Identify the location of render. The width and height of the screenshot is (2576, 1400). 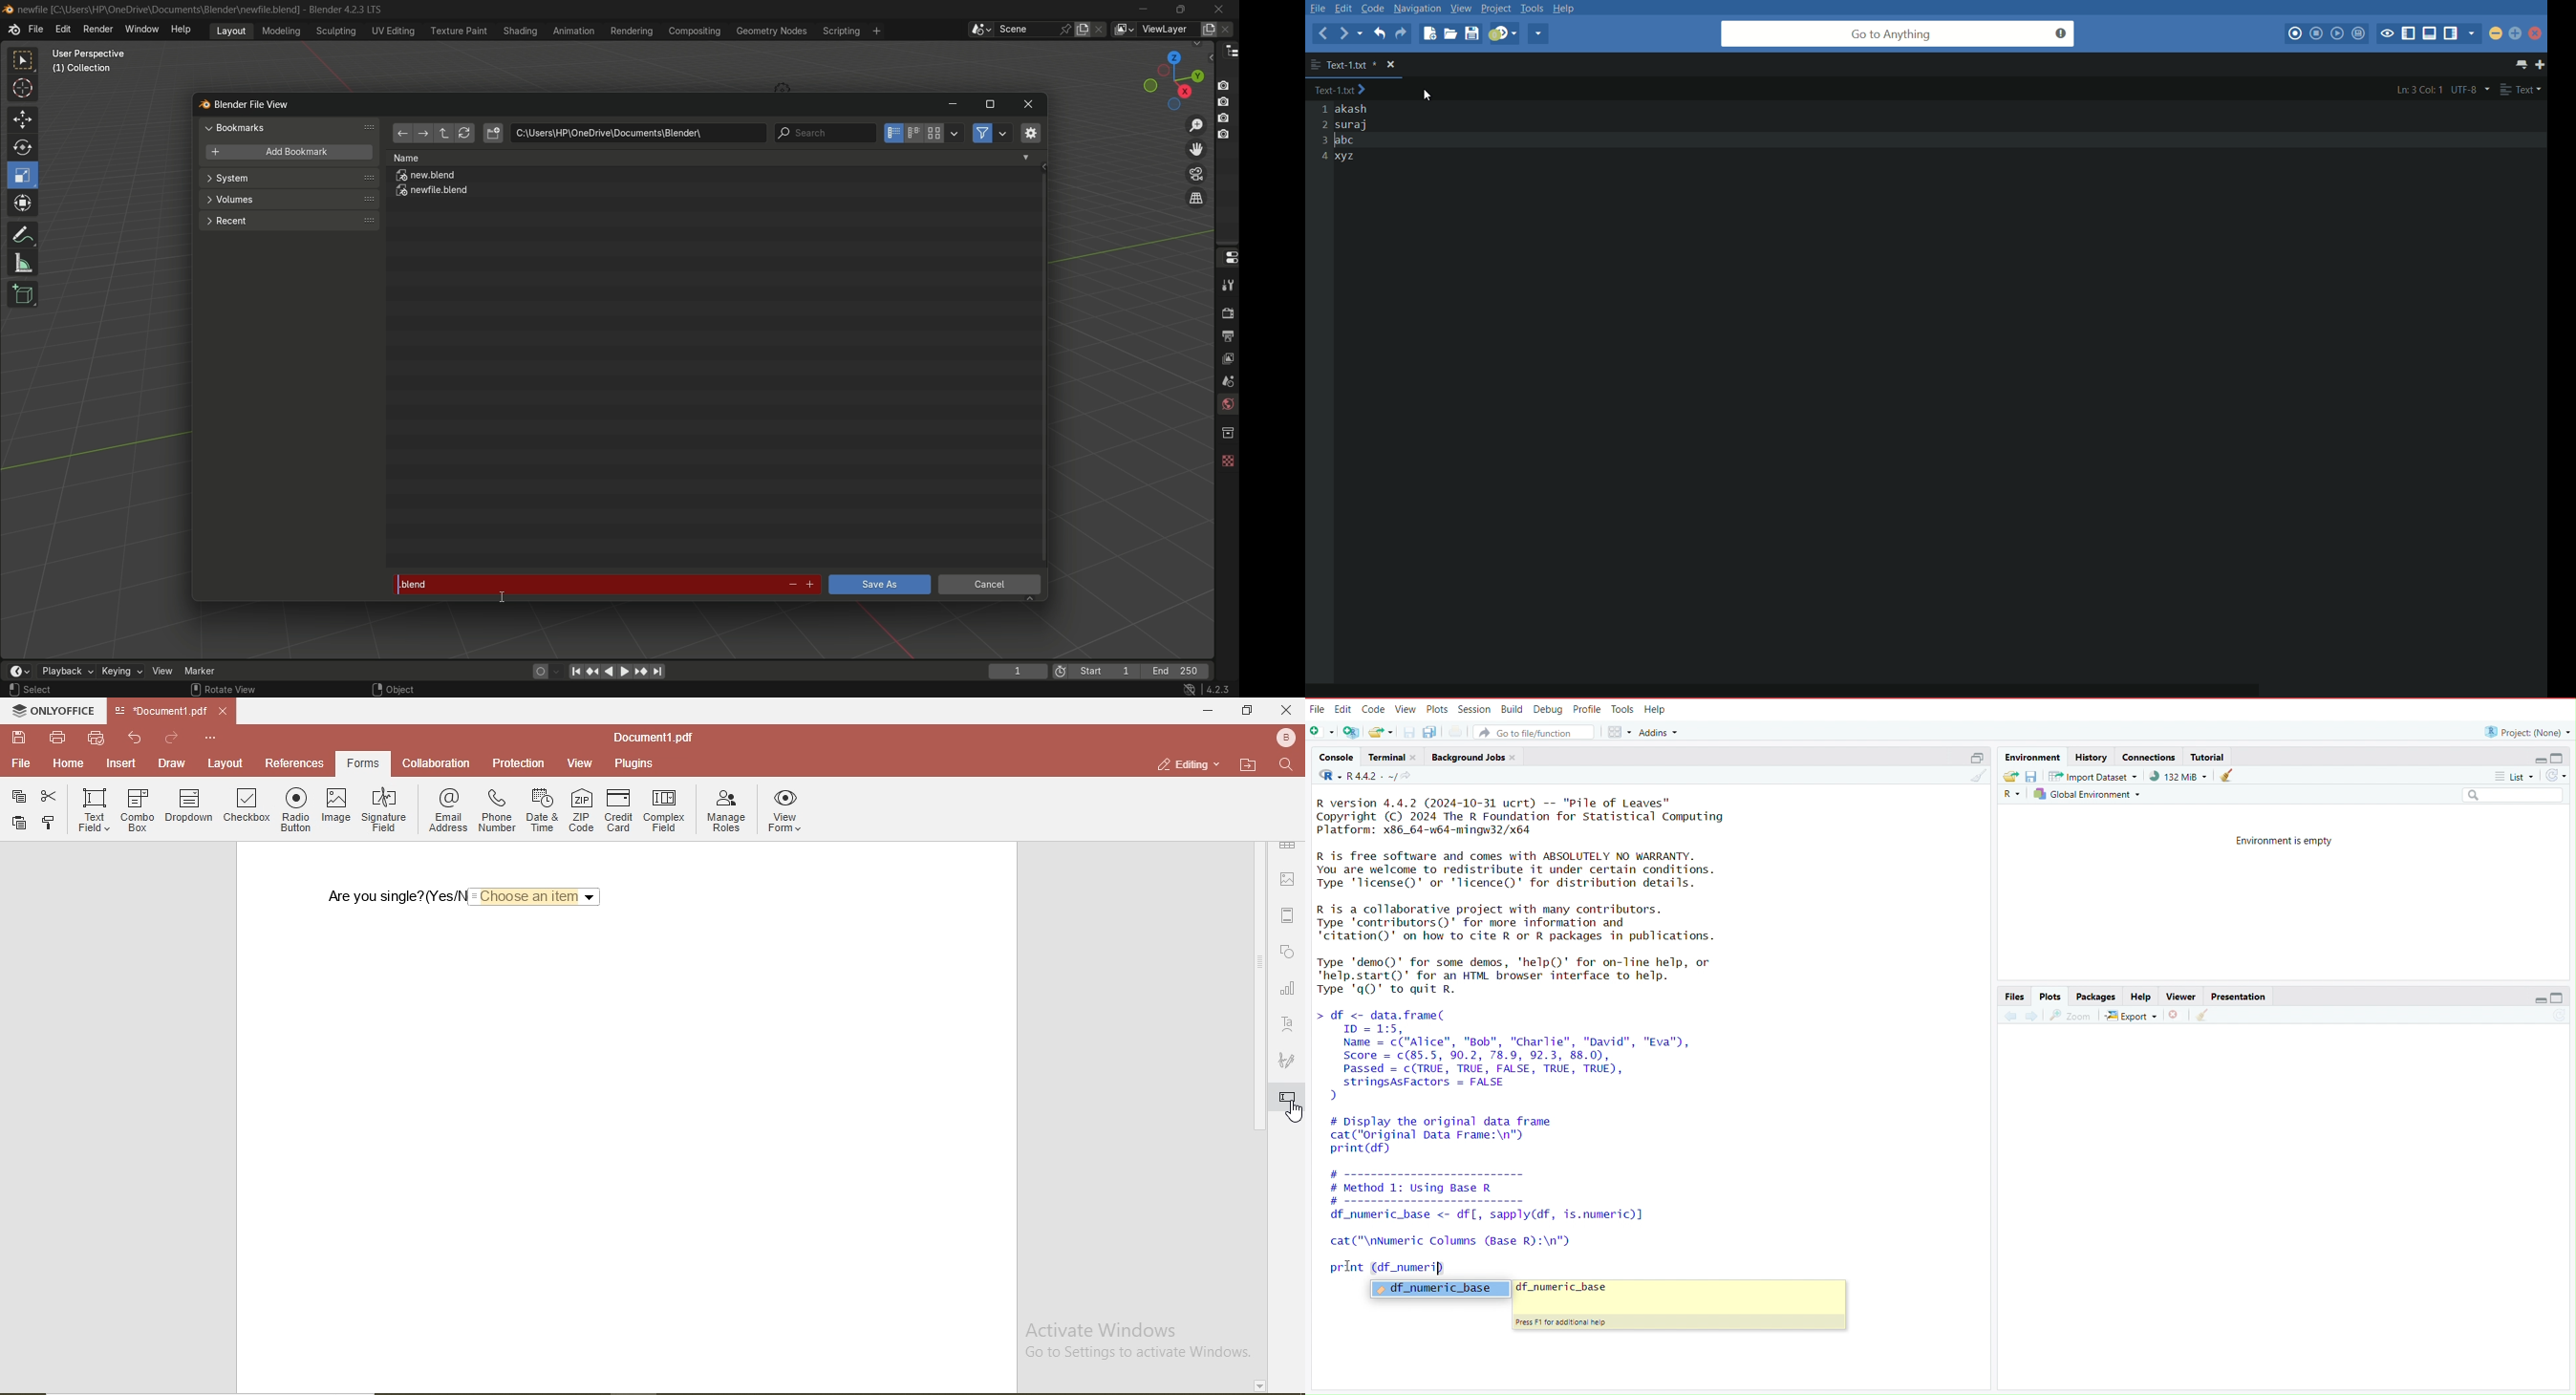
(1226, 311).